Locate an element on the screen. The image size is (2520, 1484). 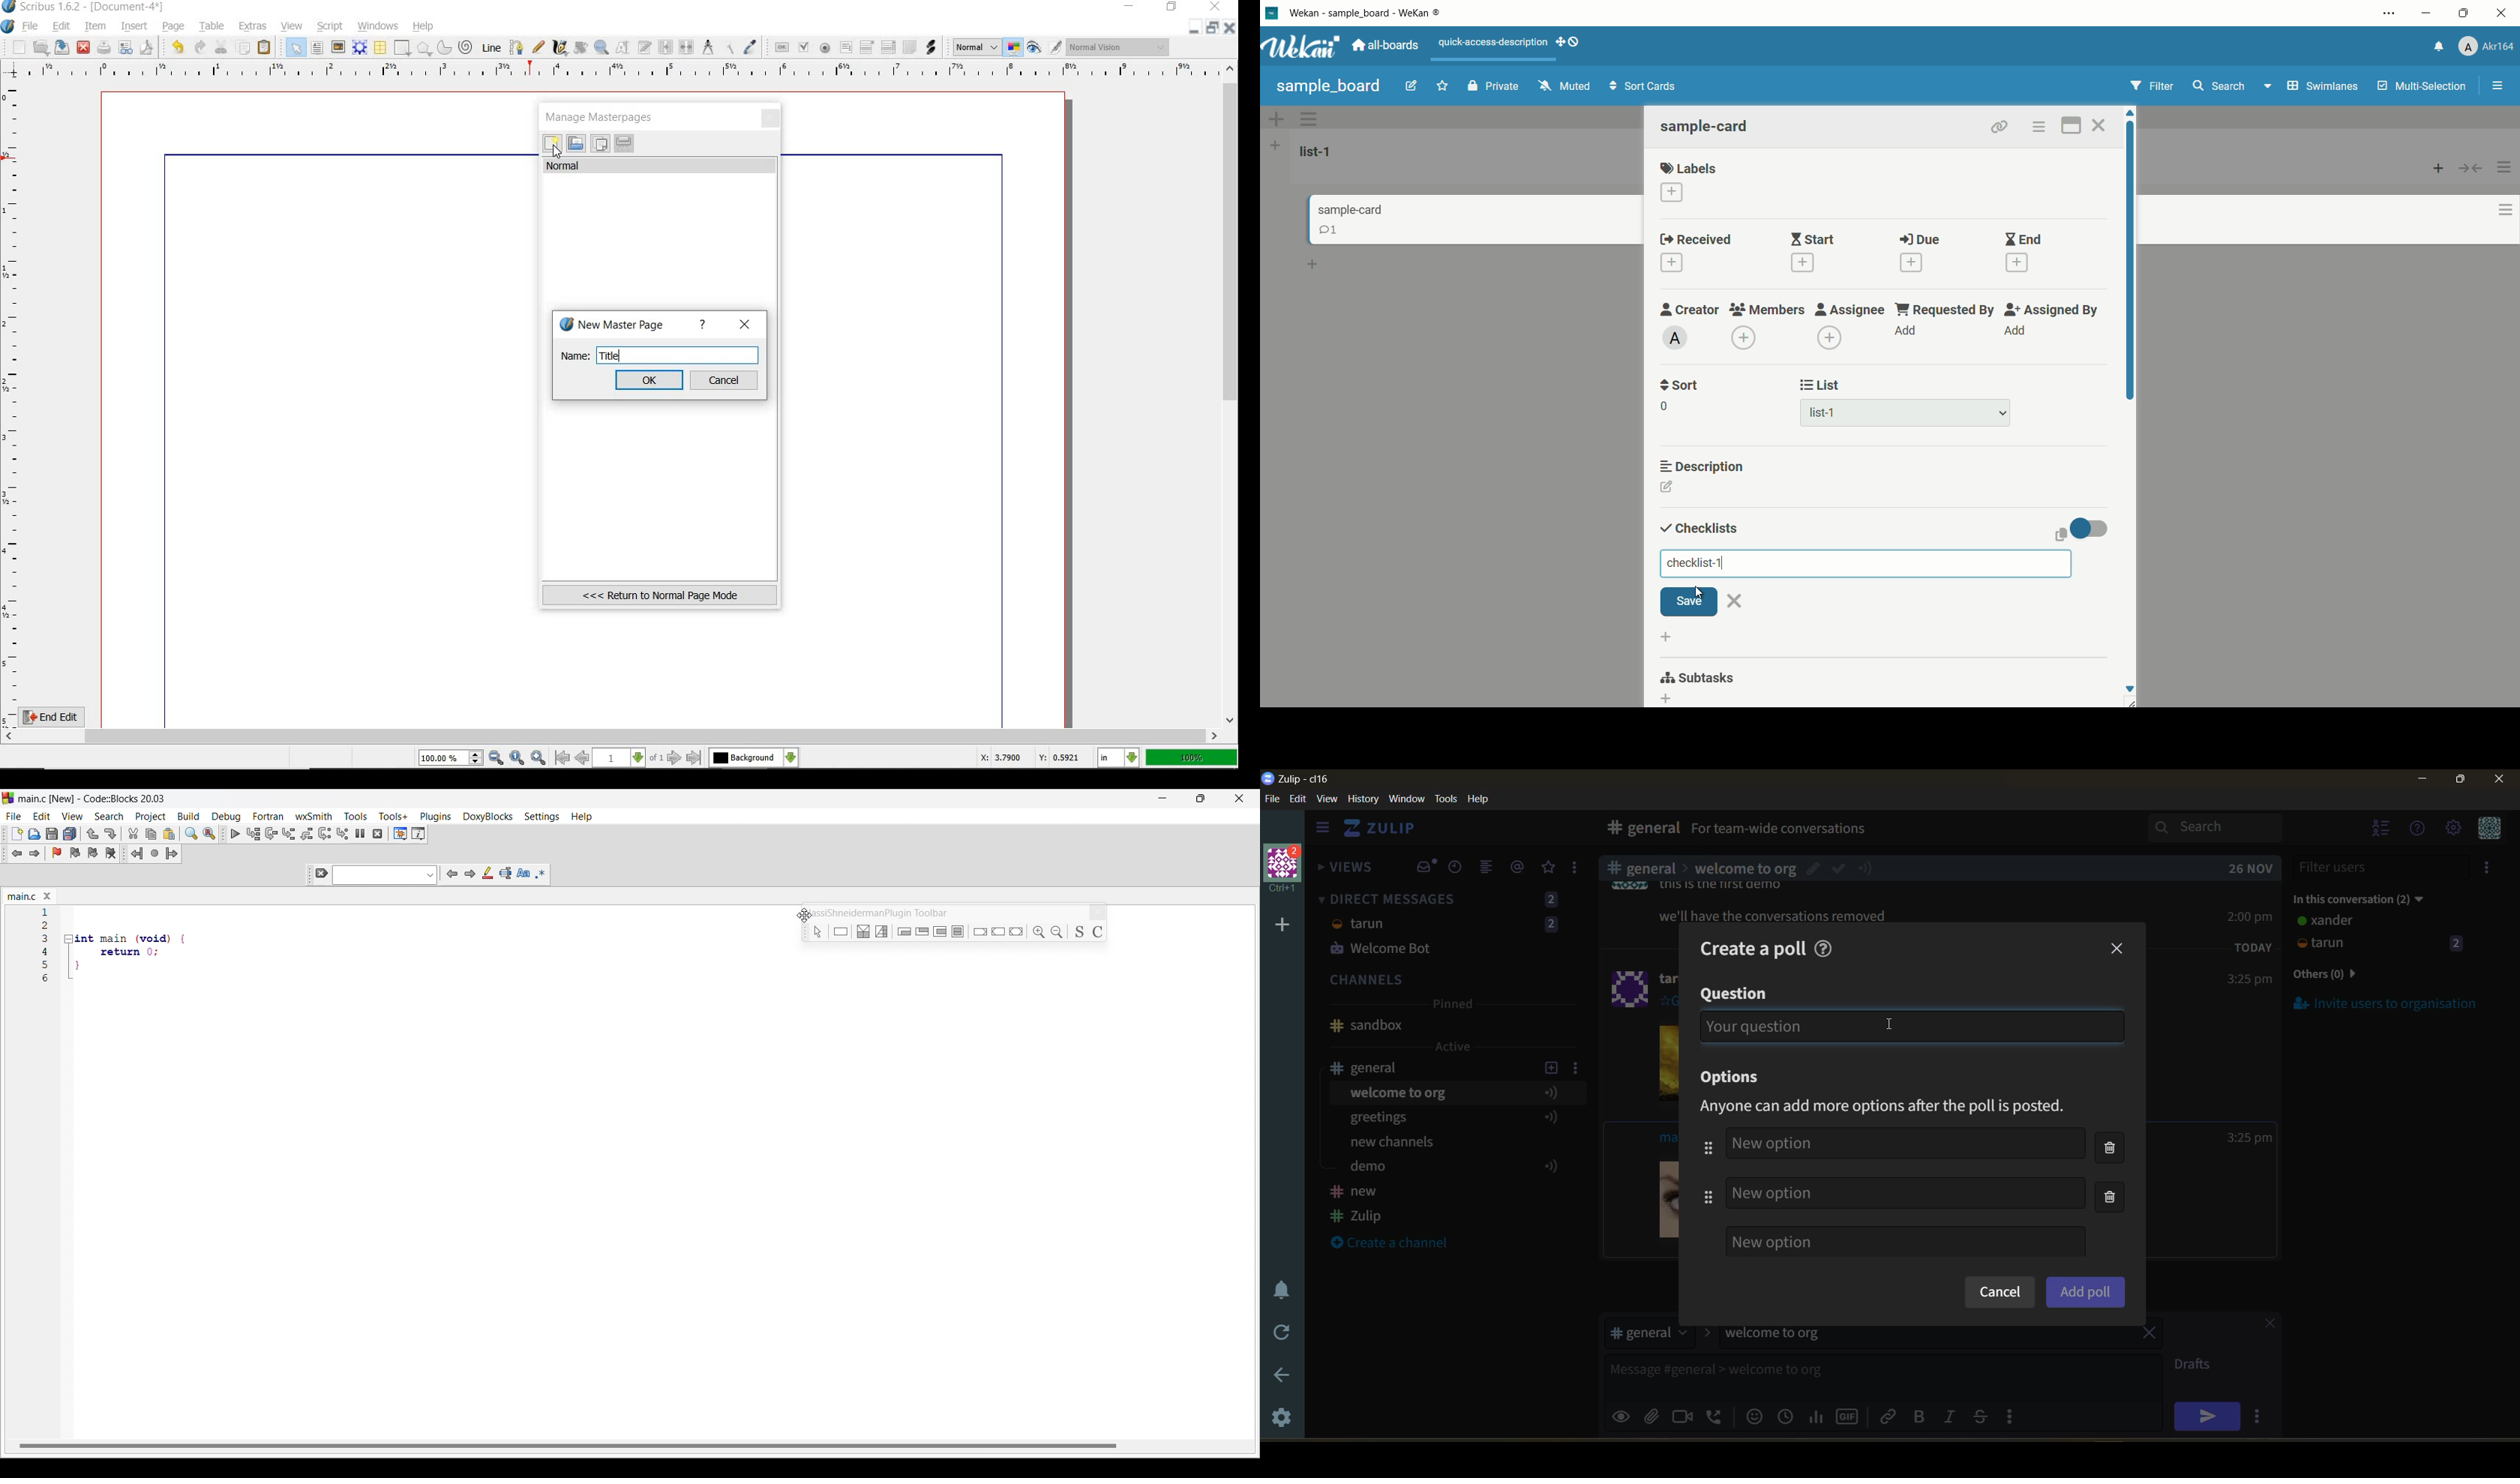
create a channel is located at coordinates (1397, 1244).